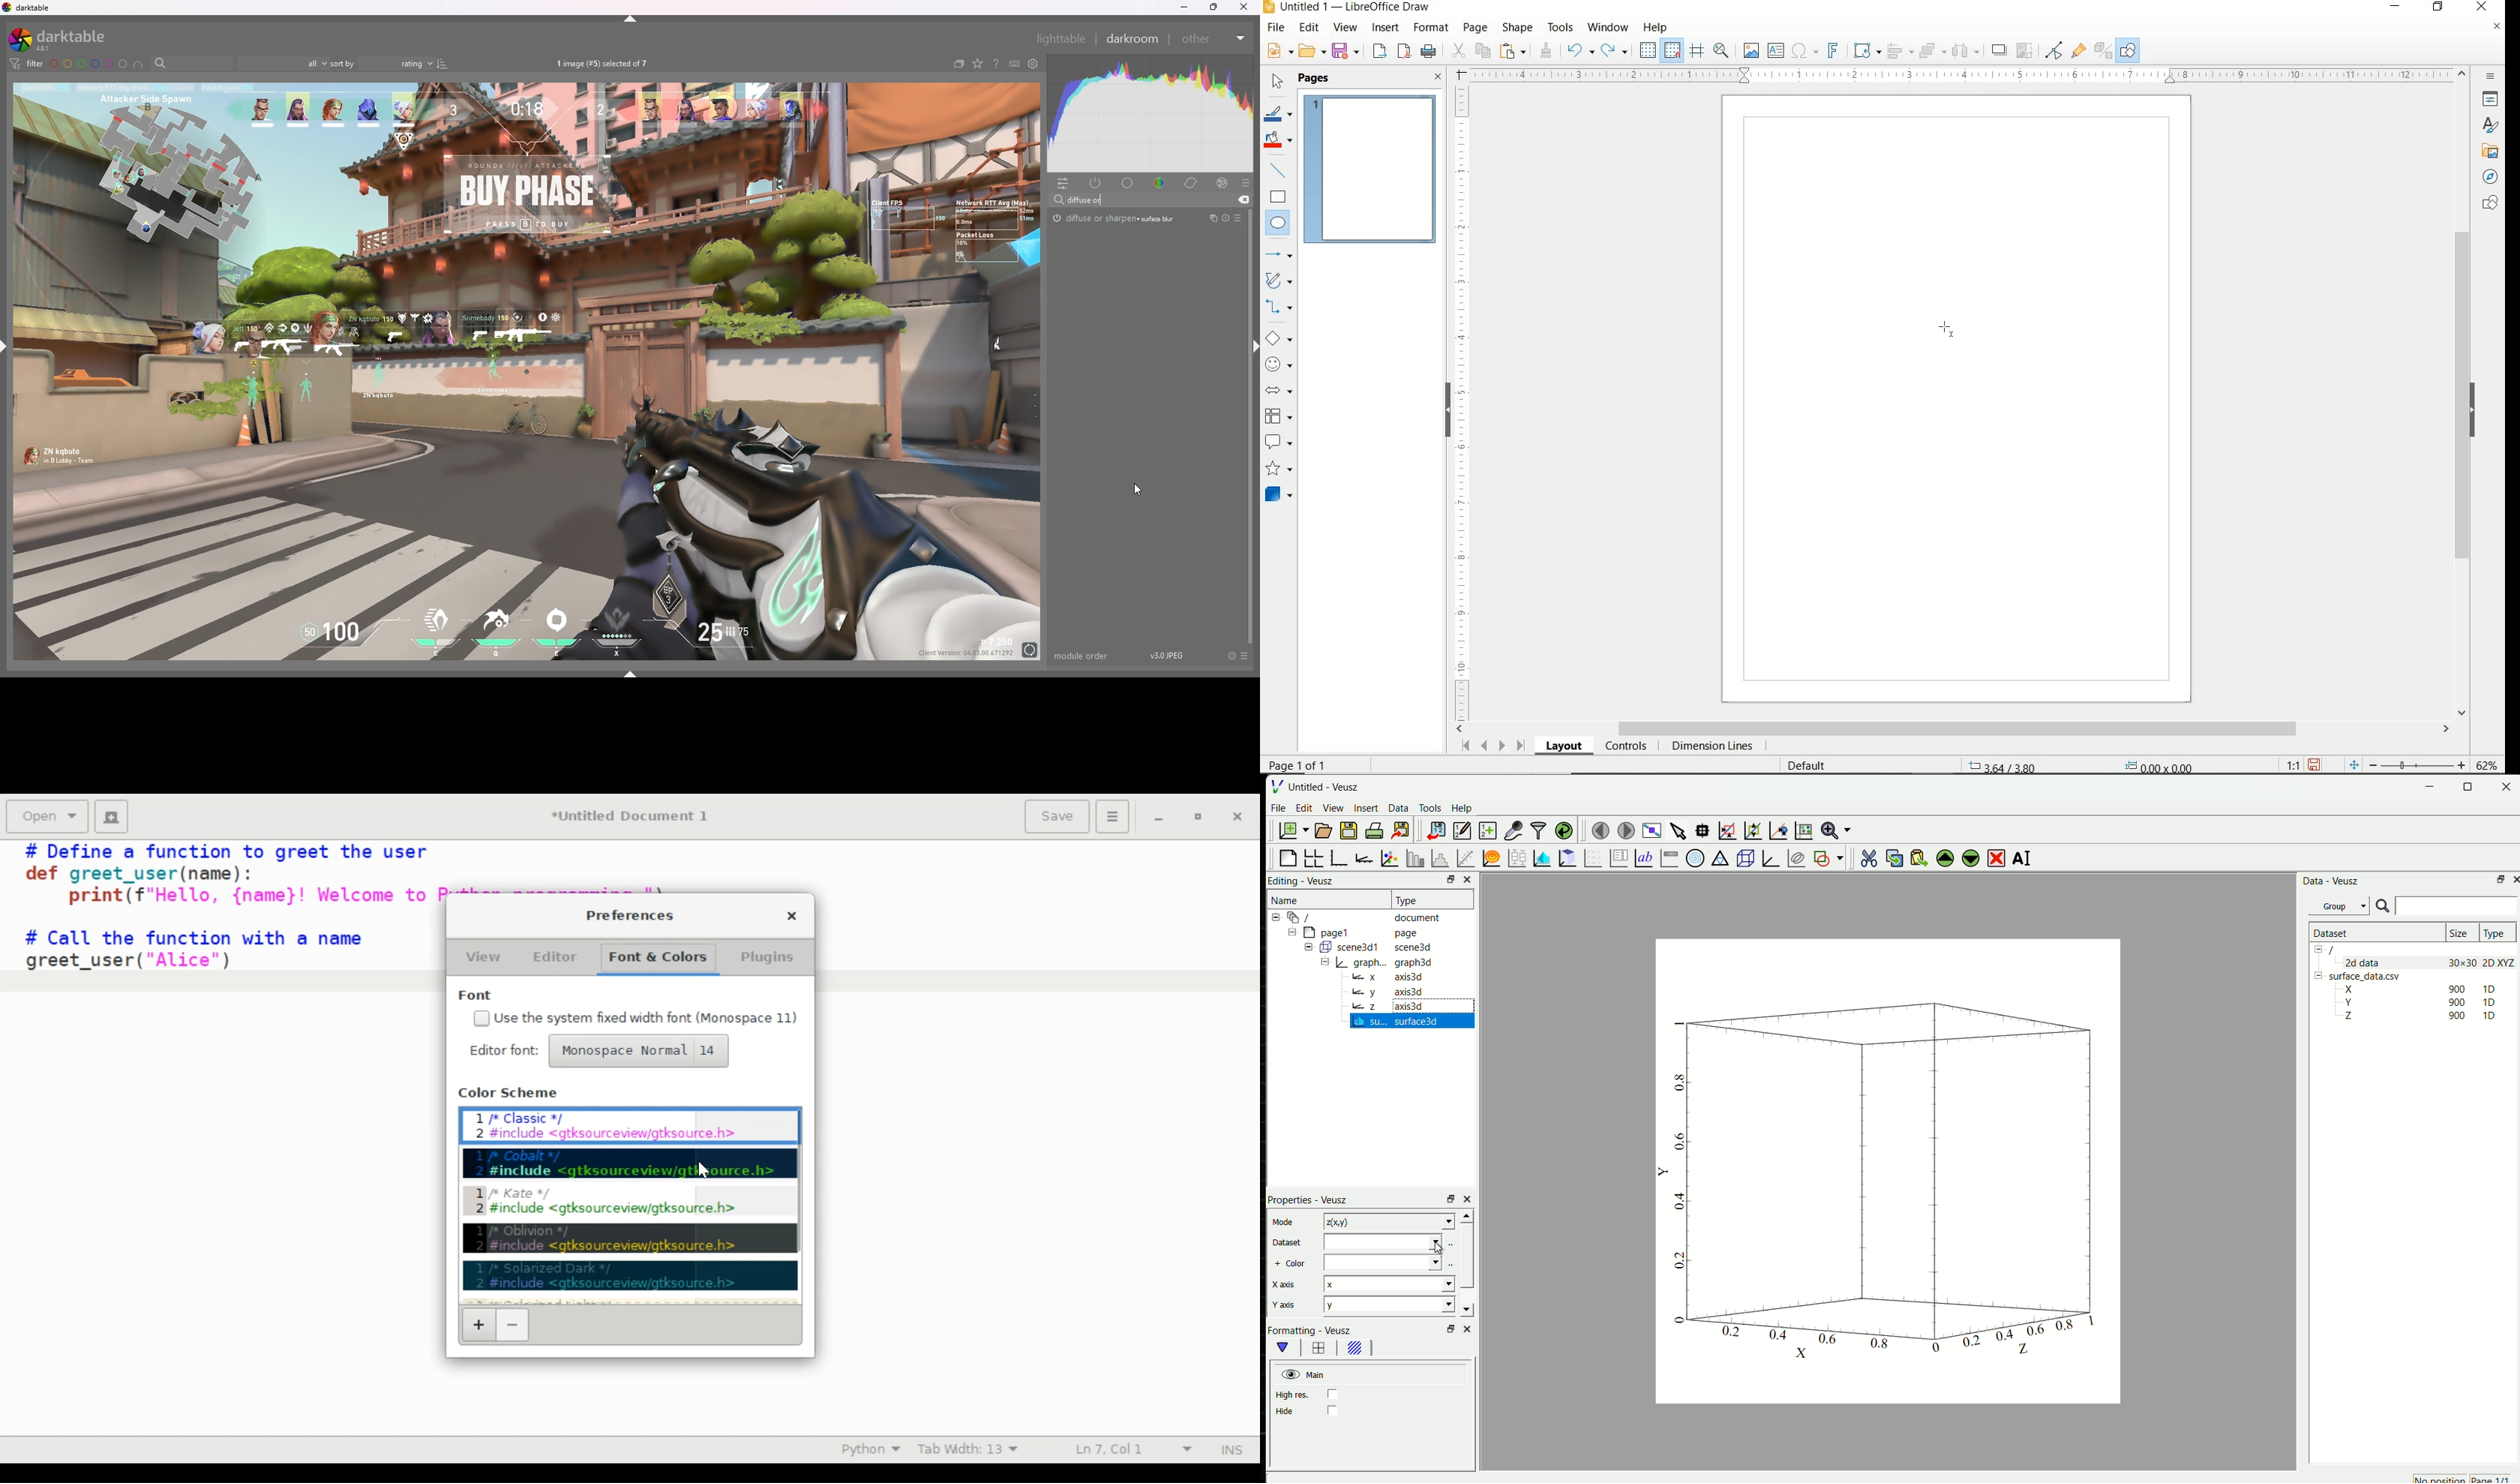  I want to click on Collapse /expand, so click(1292, 932).